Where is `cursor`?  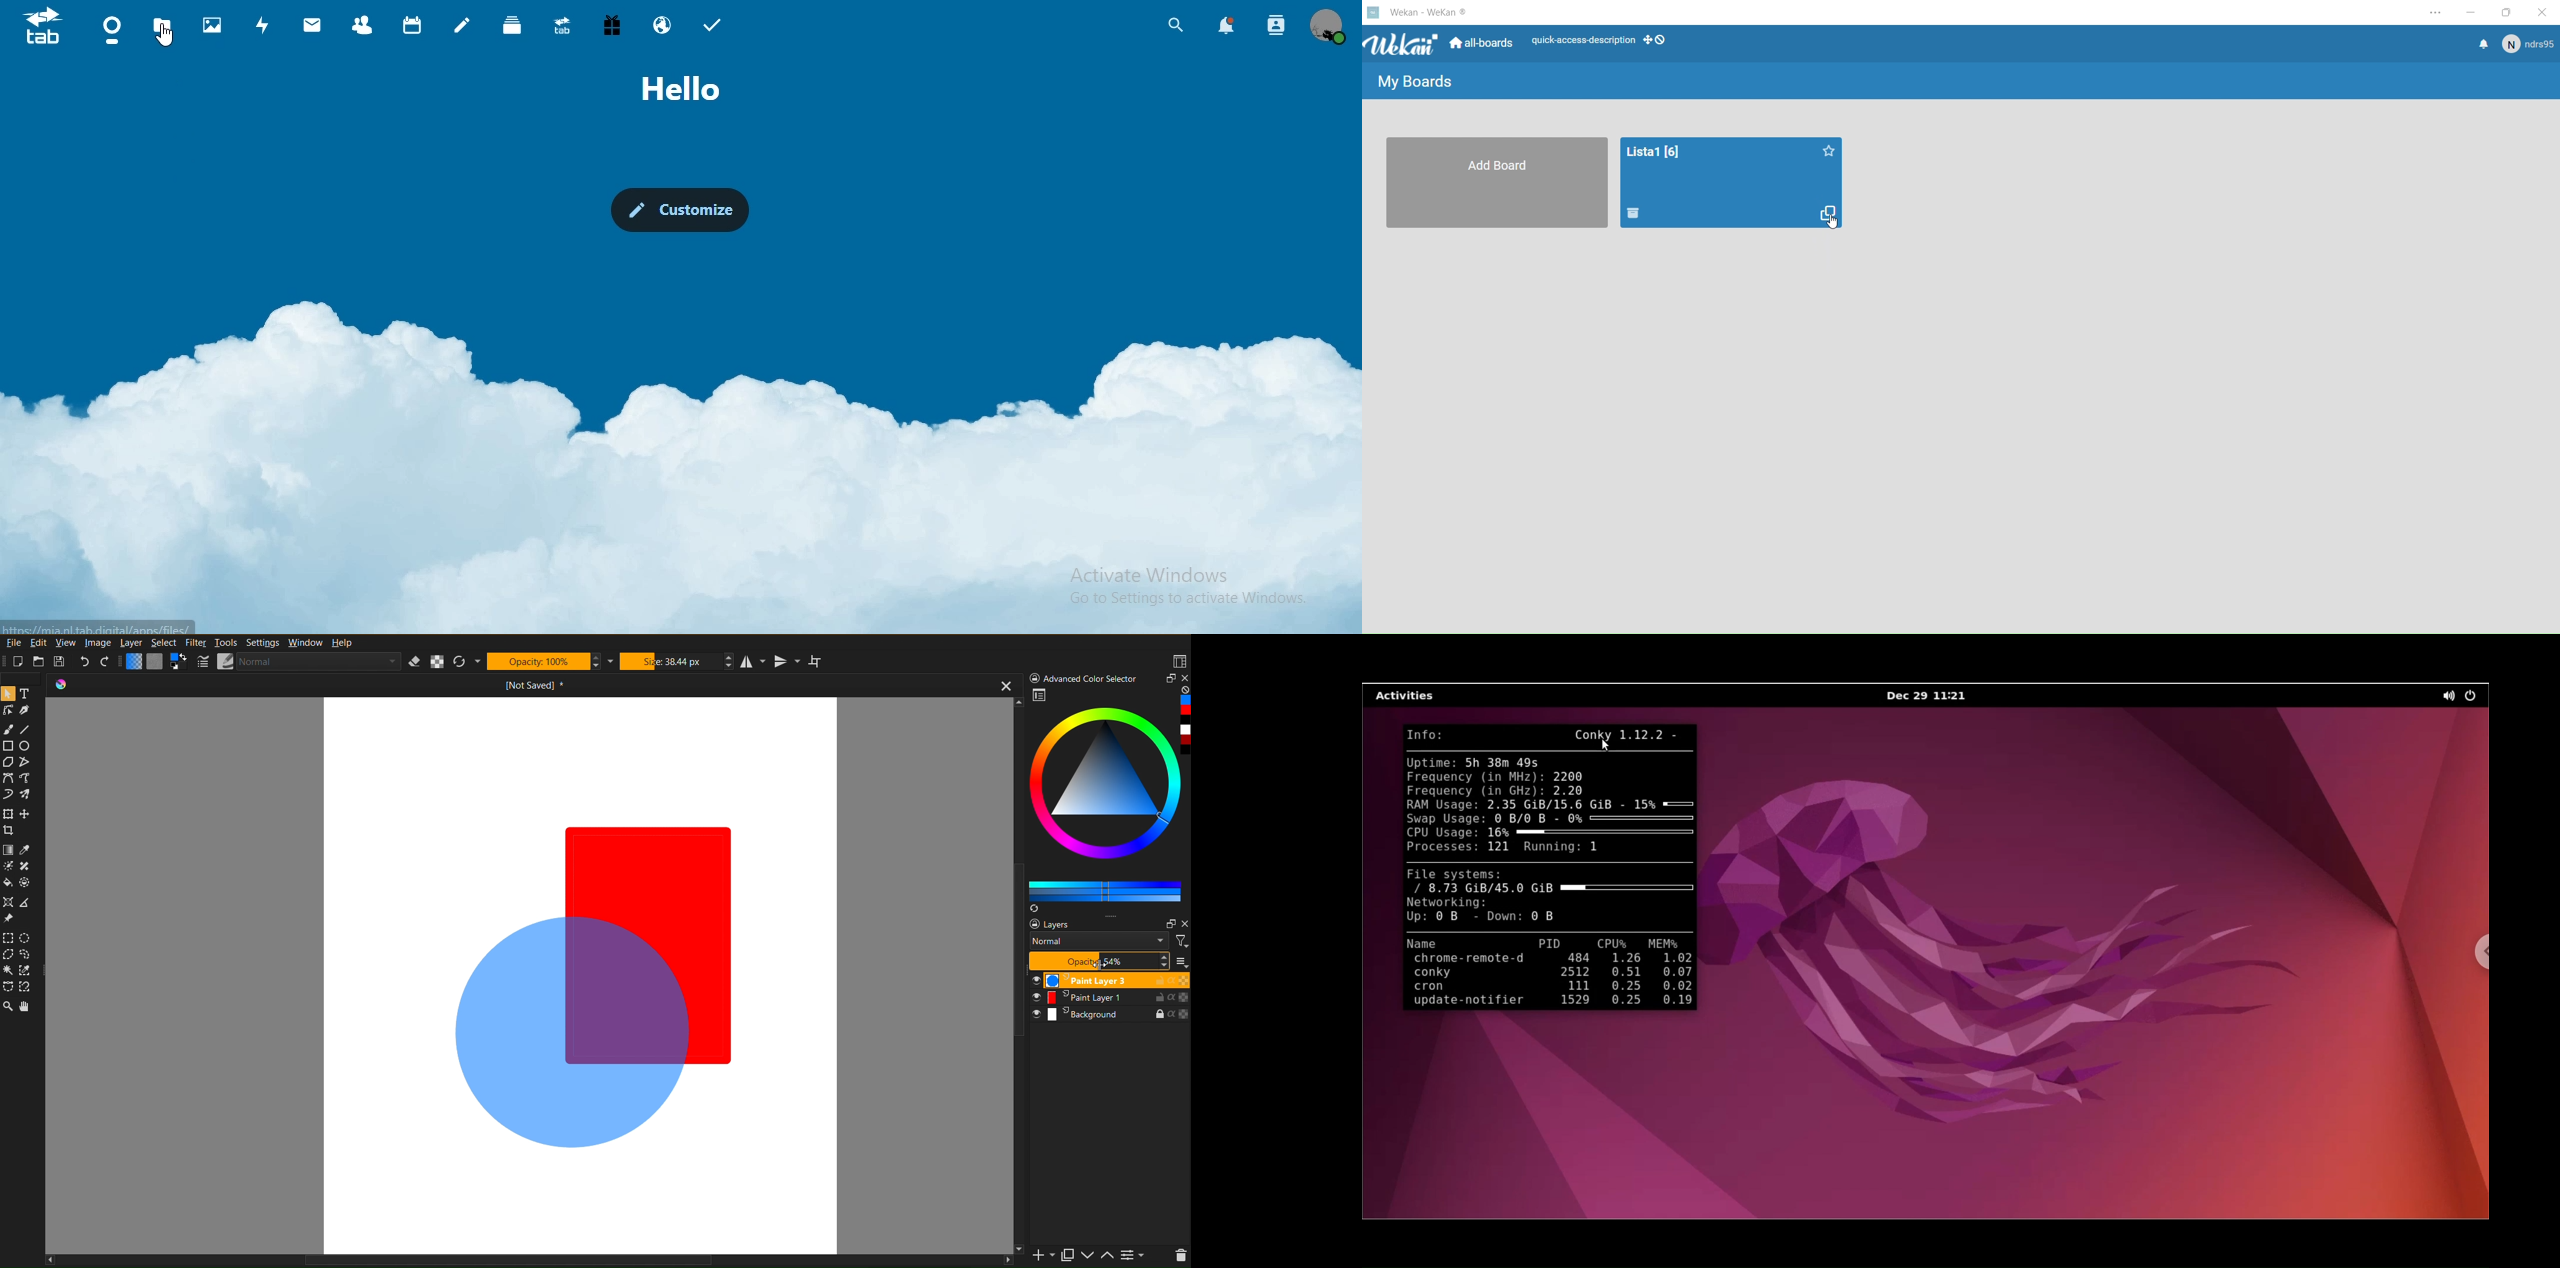 cursor is located at coordinates (1833, 222).